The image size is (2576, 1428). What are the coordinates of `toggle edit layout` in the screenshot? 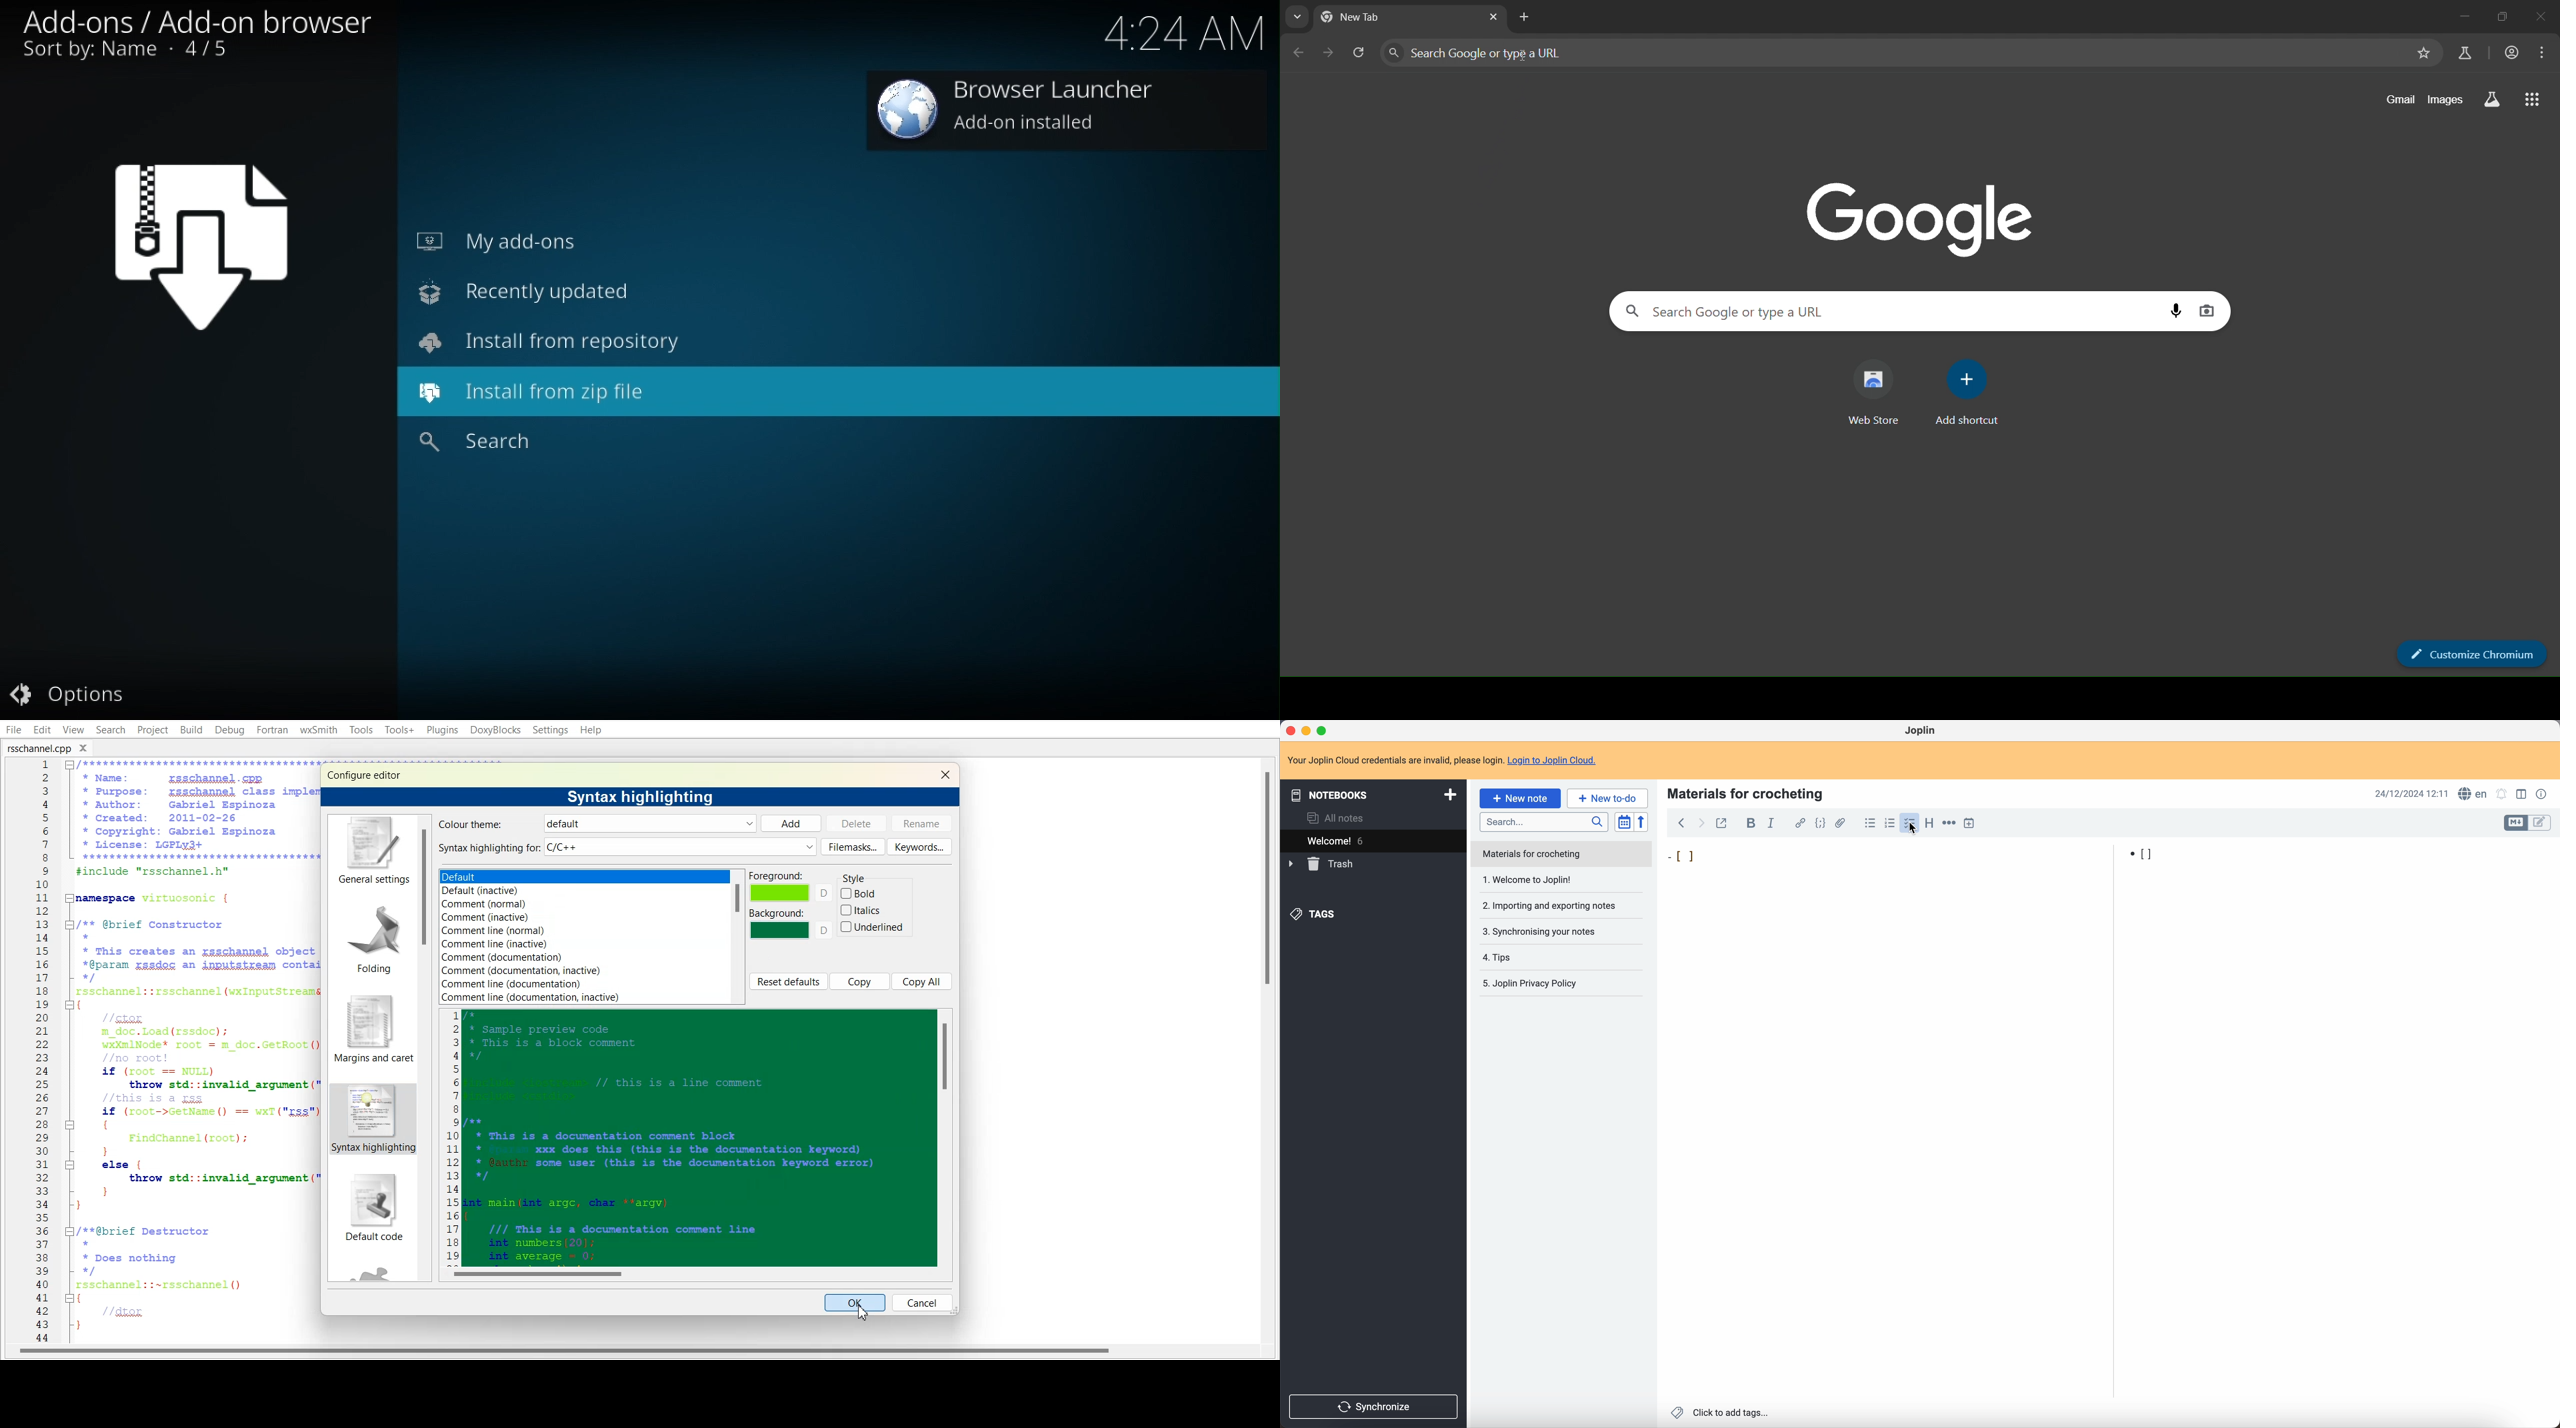 It's located at (2523, 794).